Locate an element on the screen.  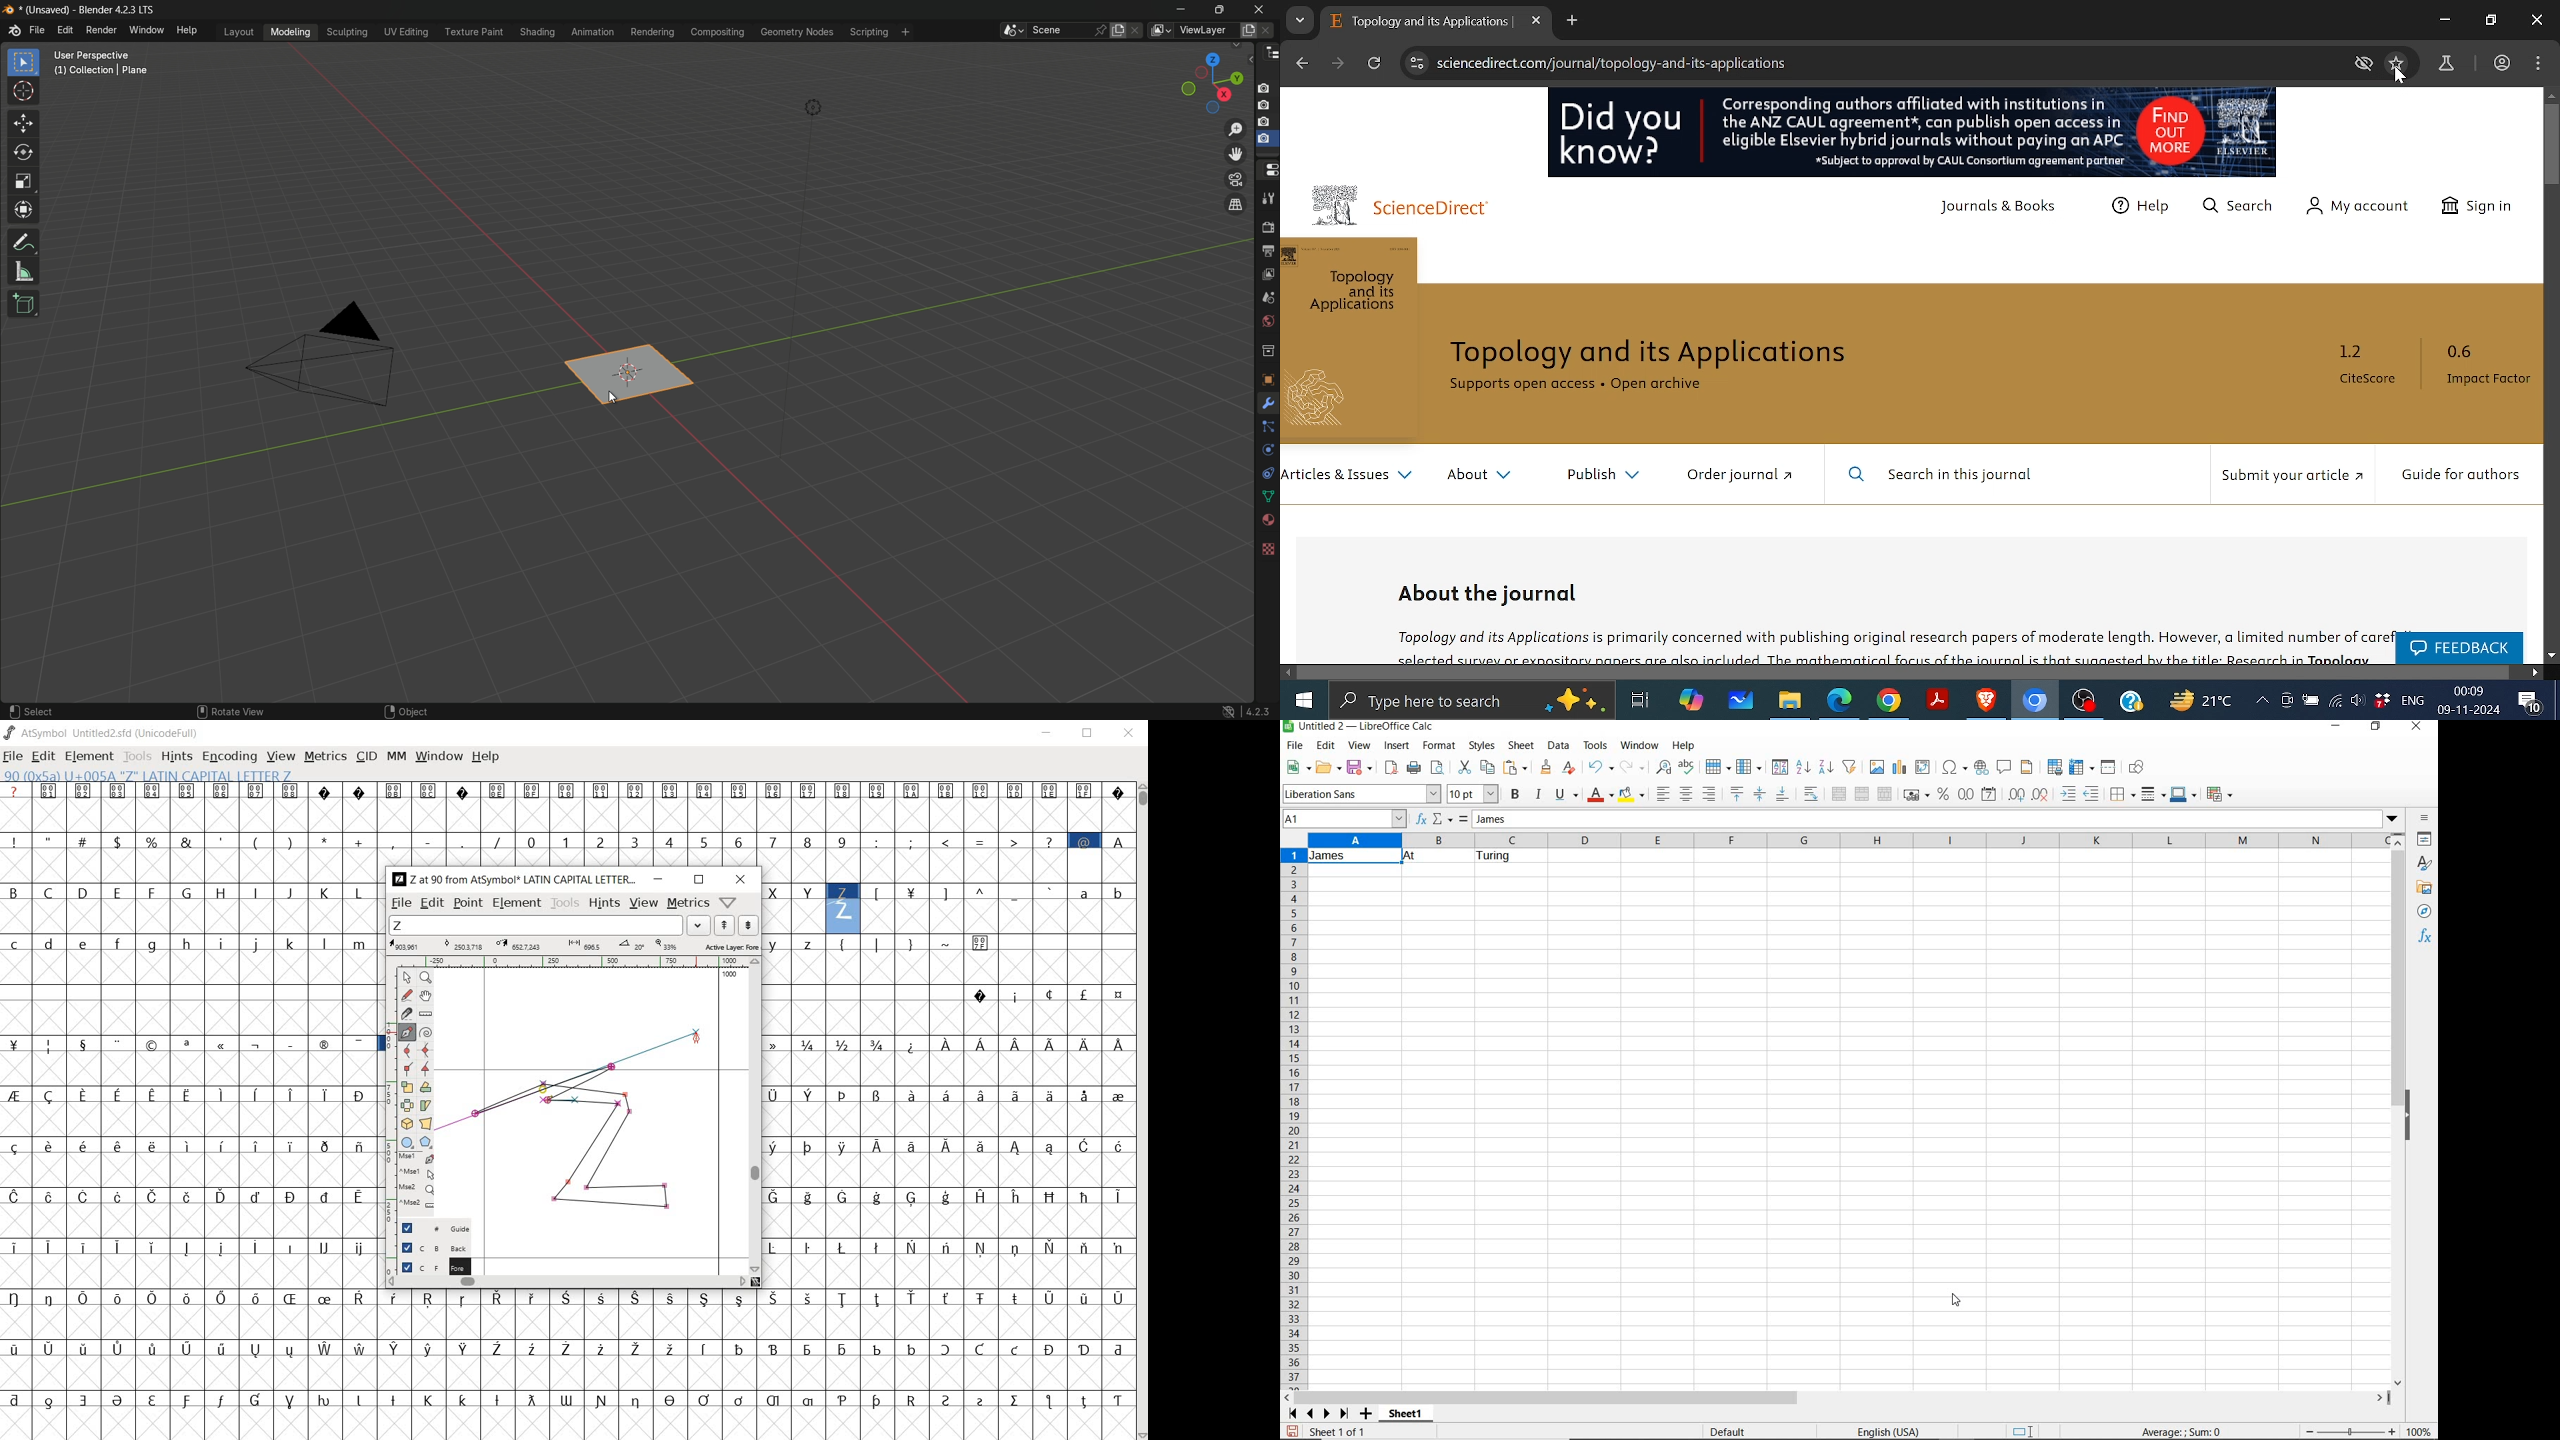
perform a perspective transformation on the selection is located at coordinates (426, 1124).